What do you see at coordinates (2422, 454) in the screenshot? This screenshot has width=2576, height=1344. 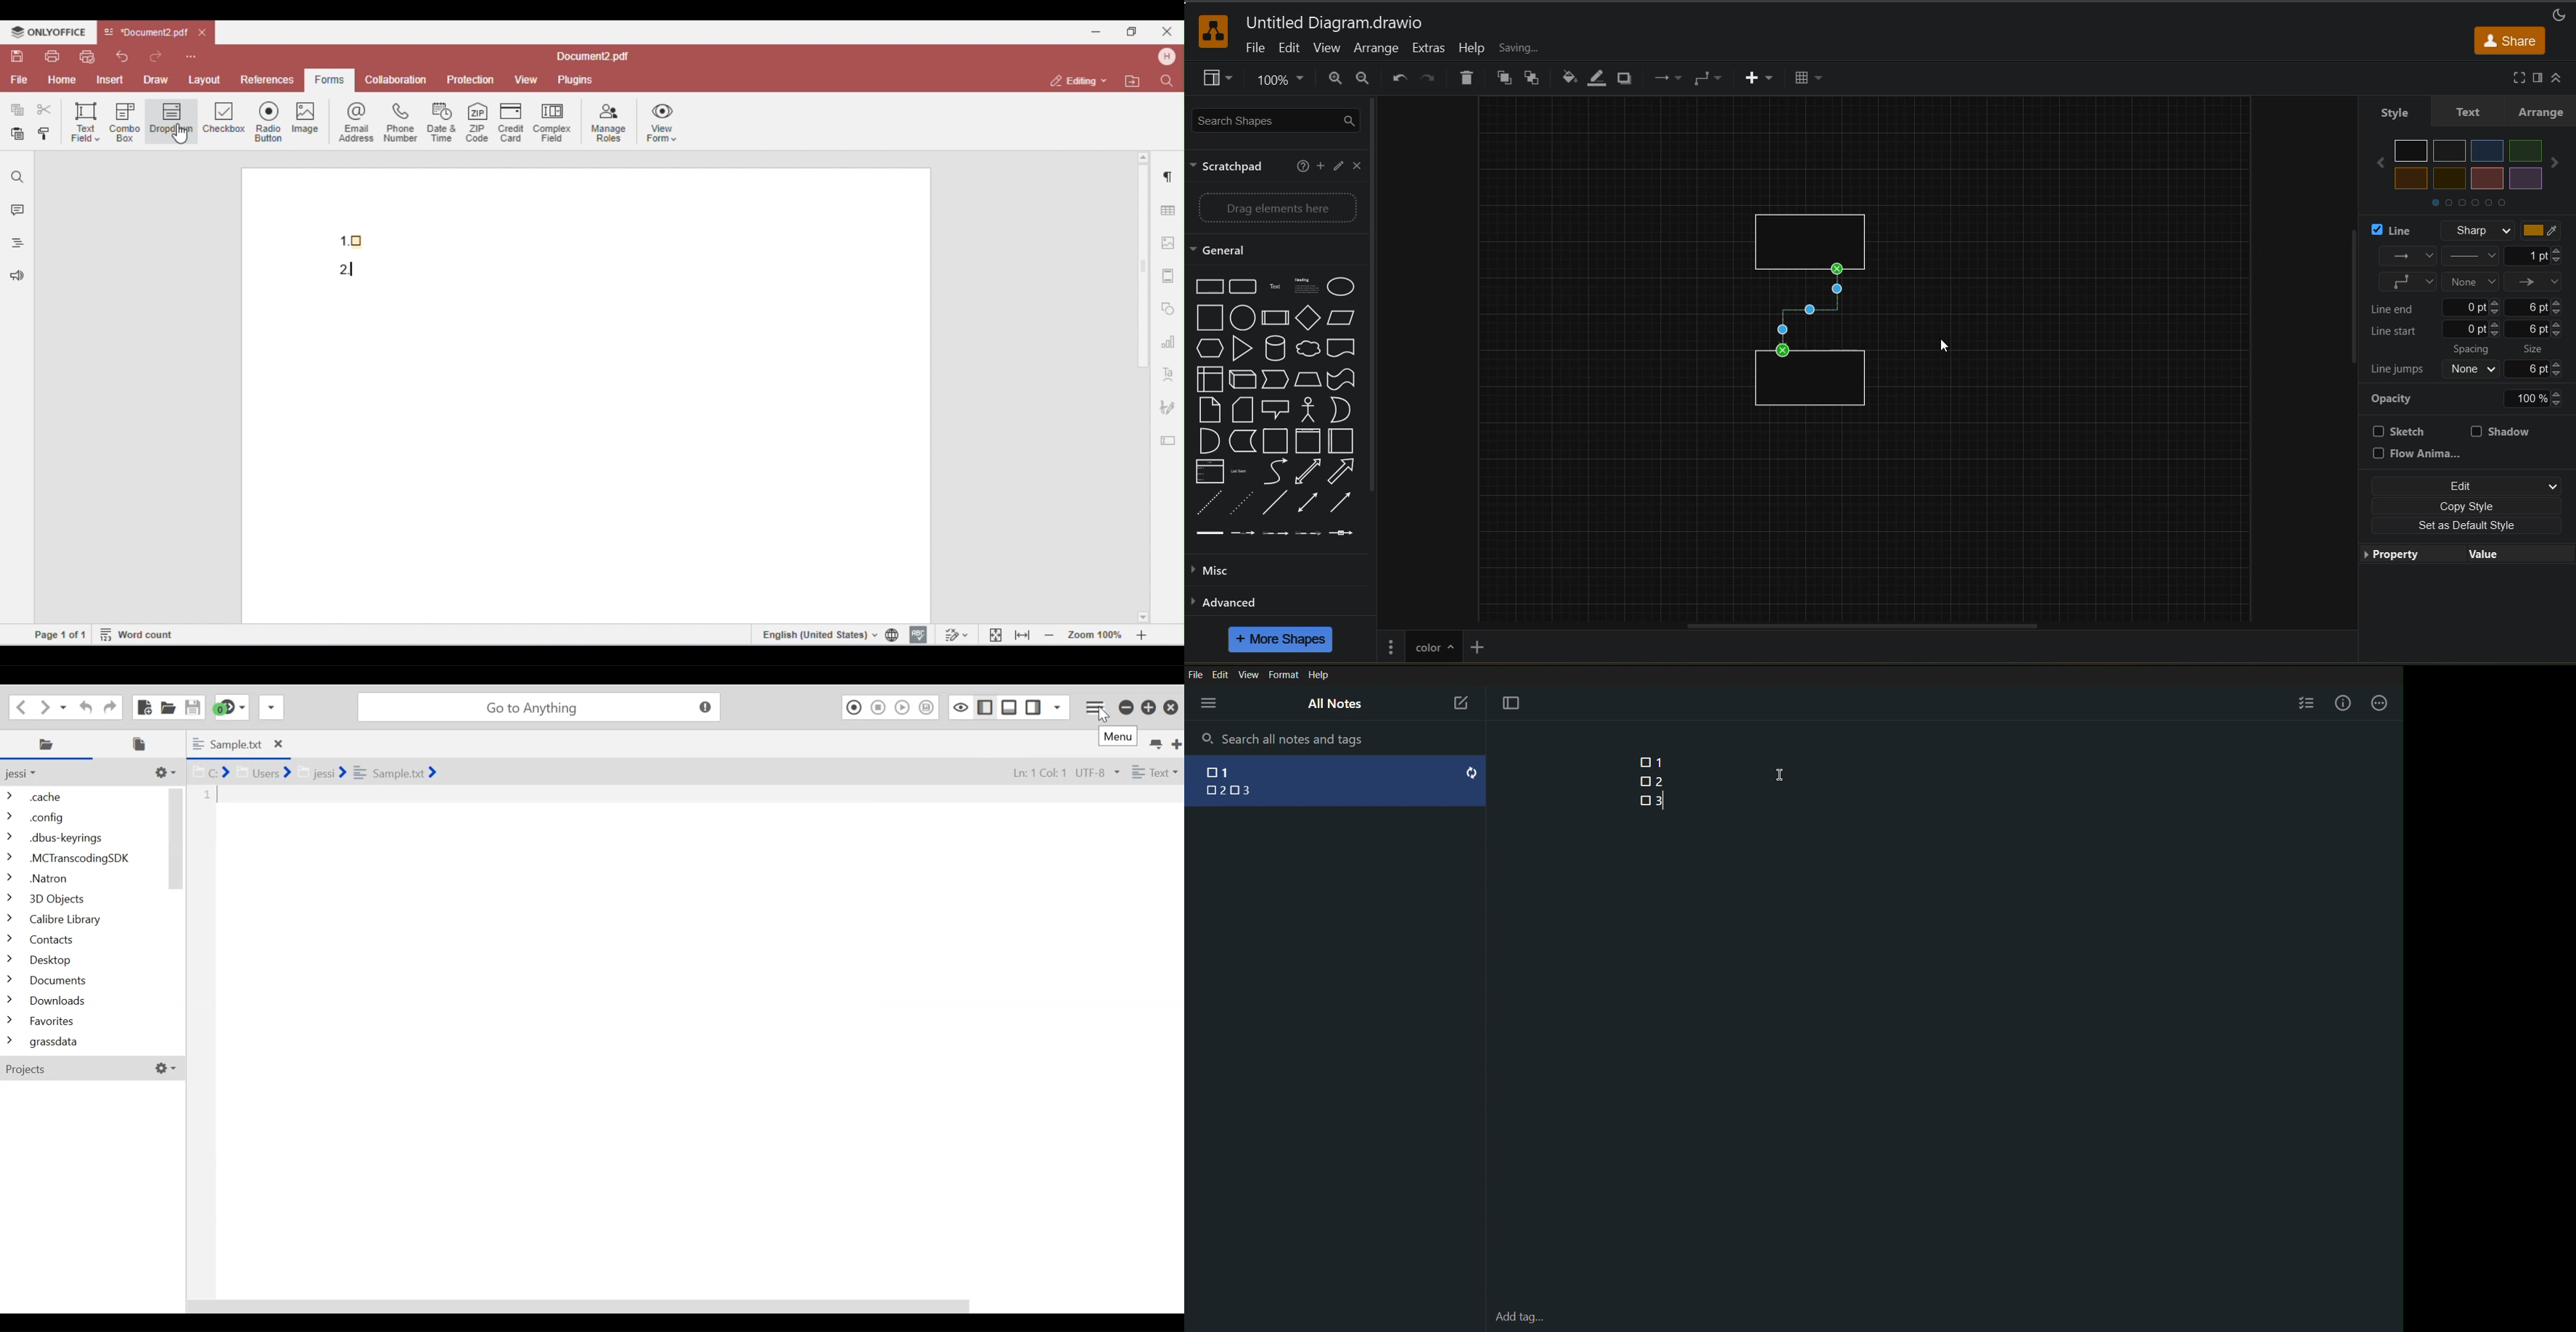 I see `flow animation` at bounding box center [2422, 454].